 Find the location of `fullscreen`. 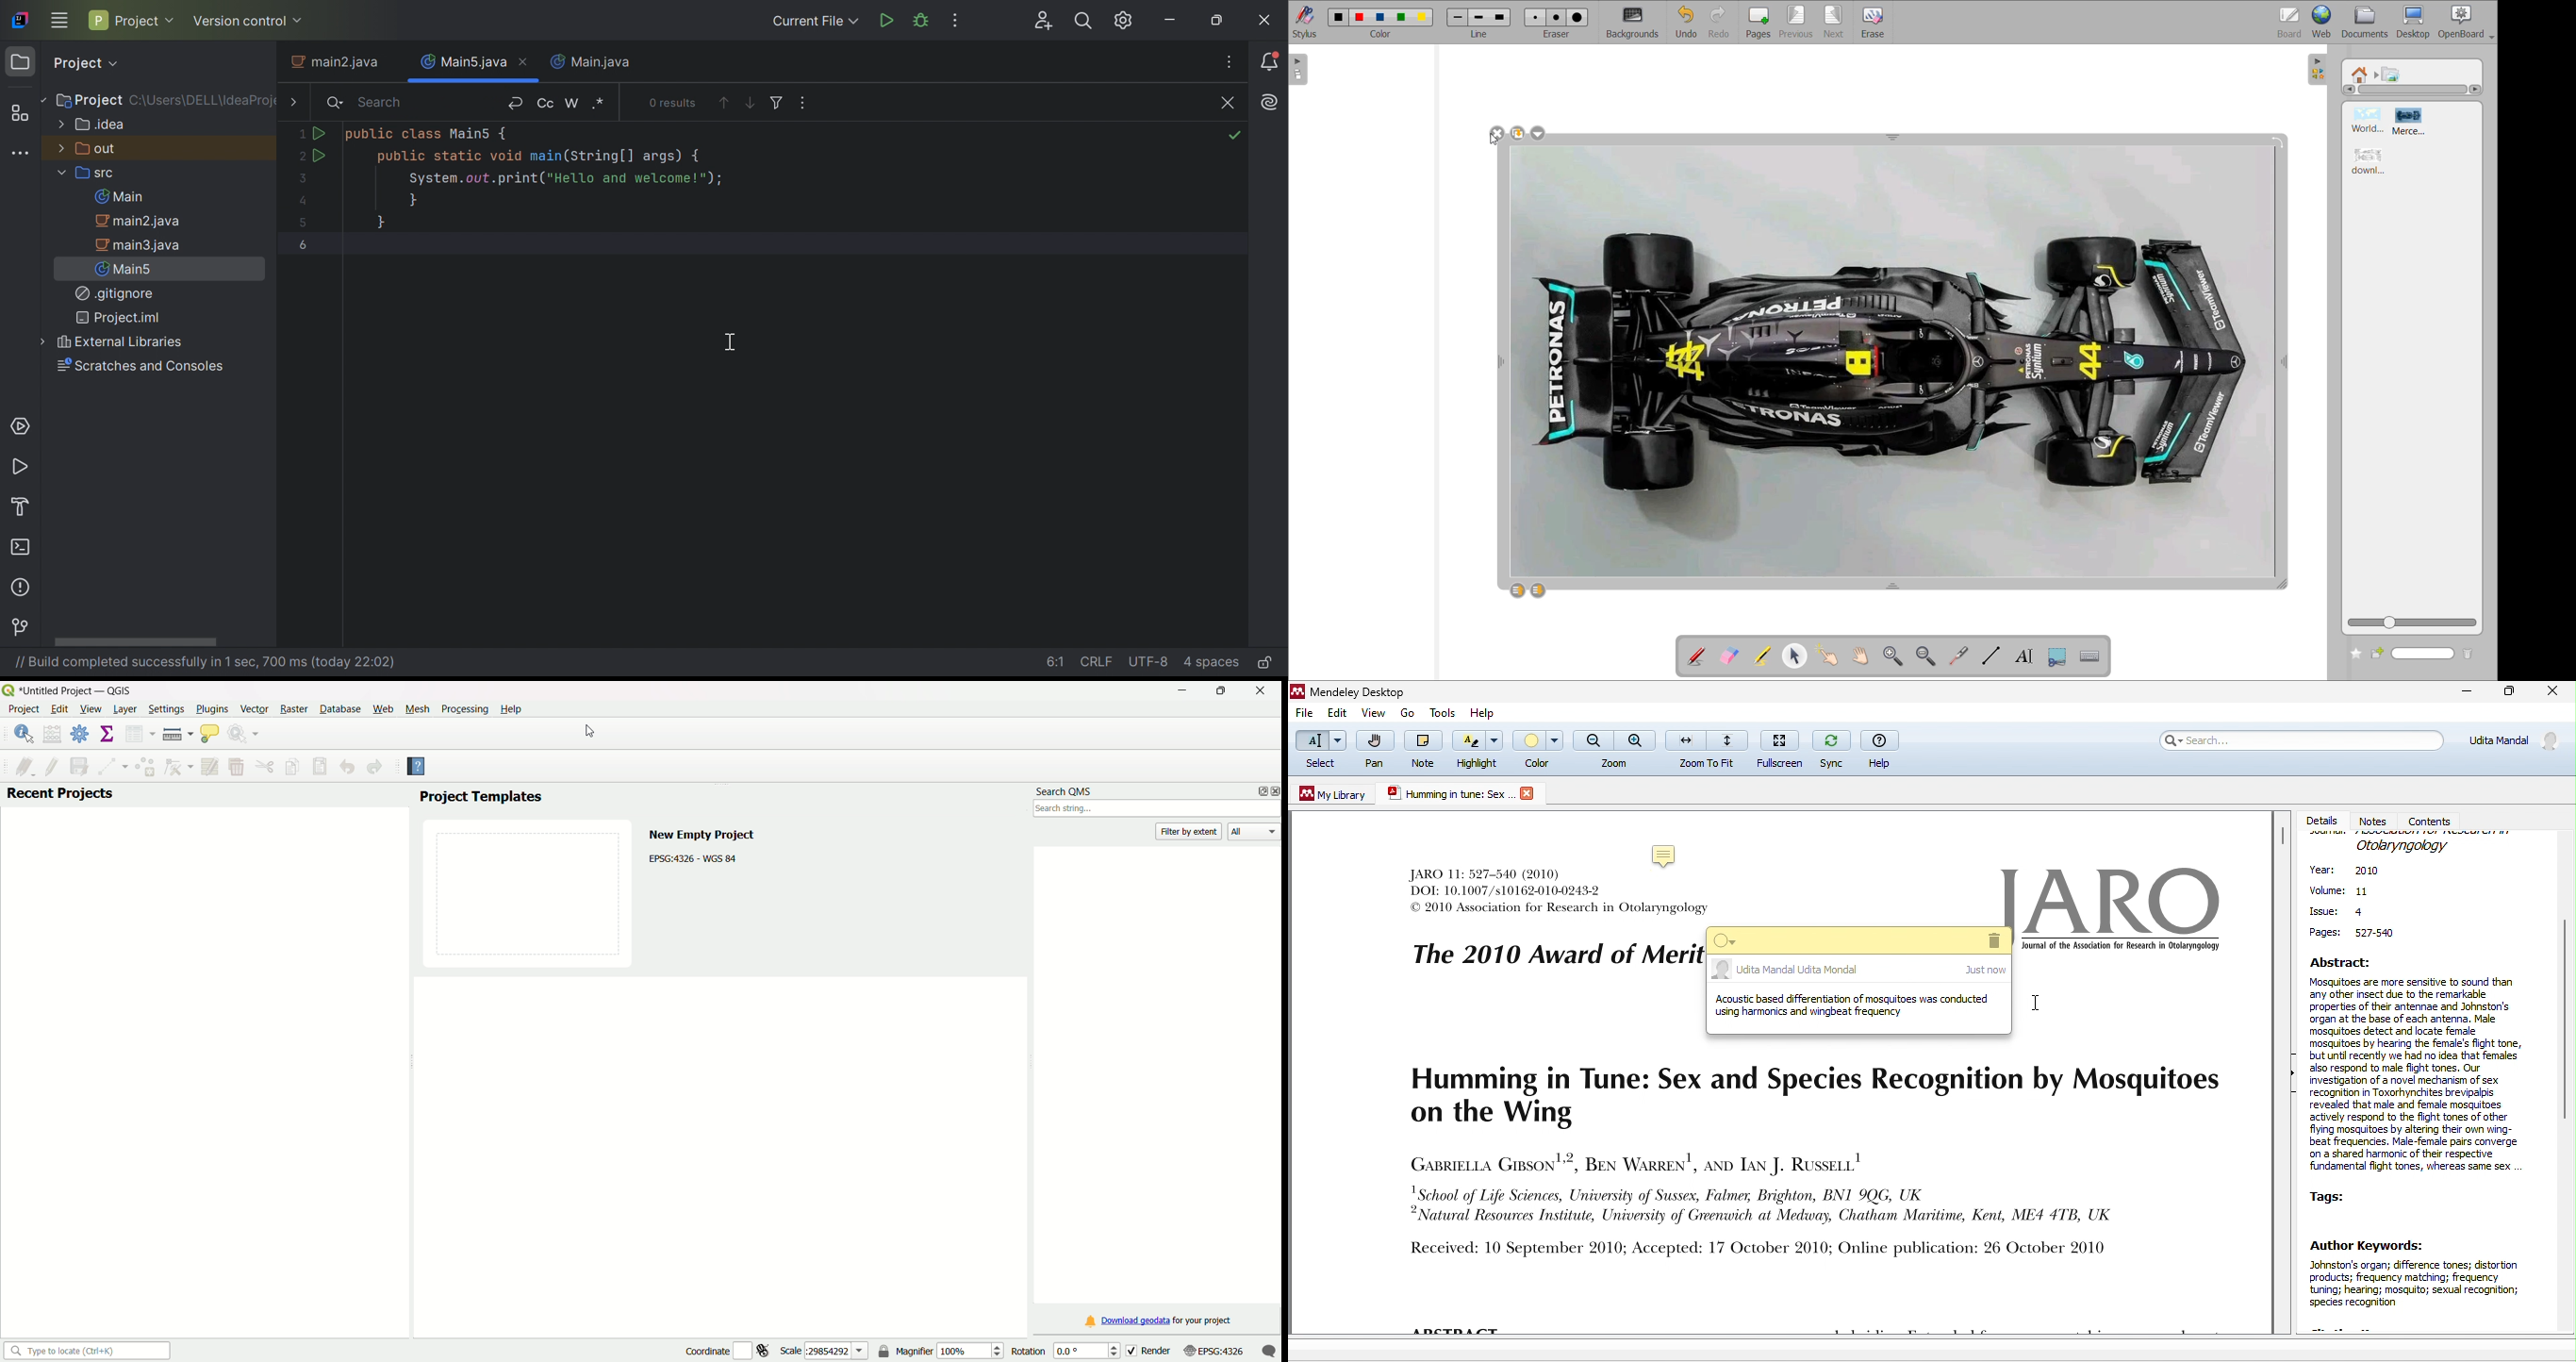

fullscreen is located at coordinates (1778, 749).